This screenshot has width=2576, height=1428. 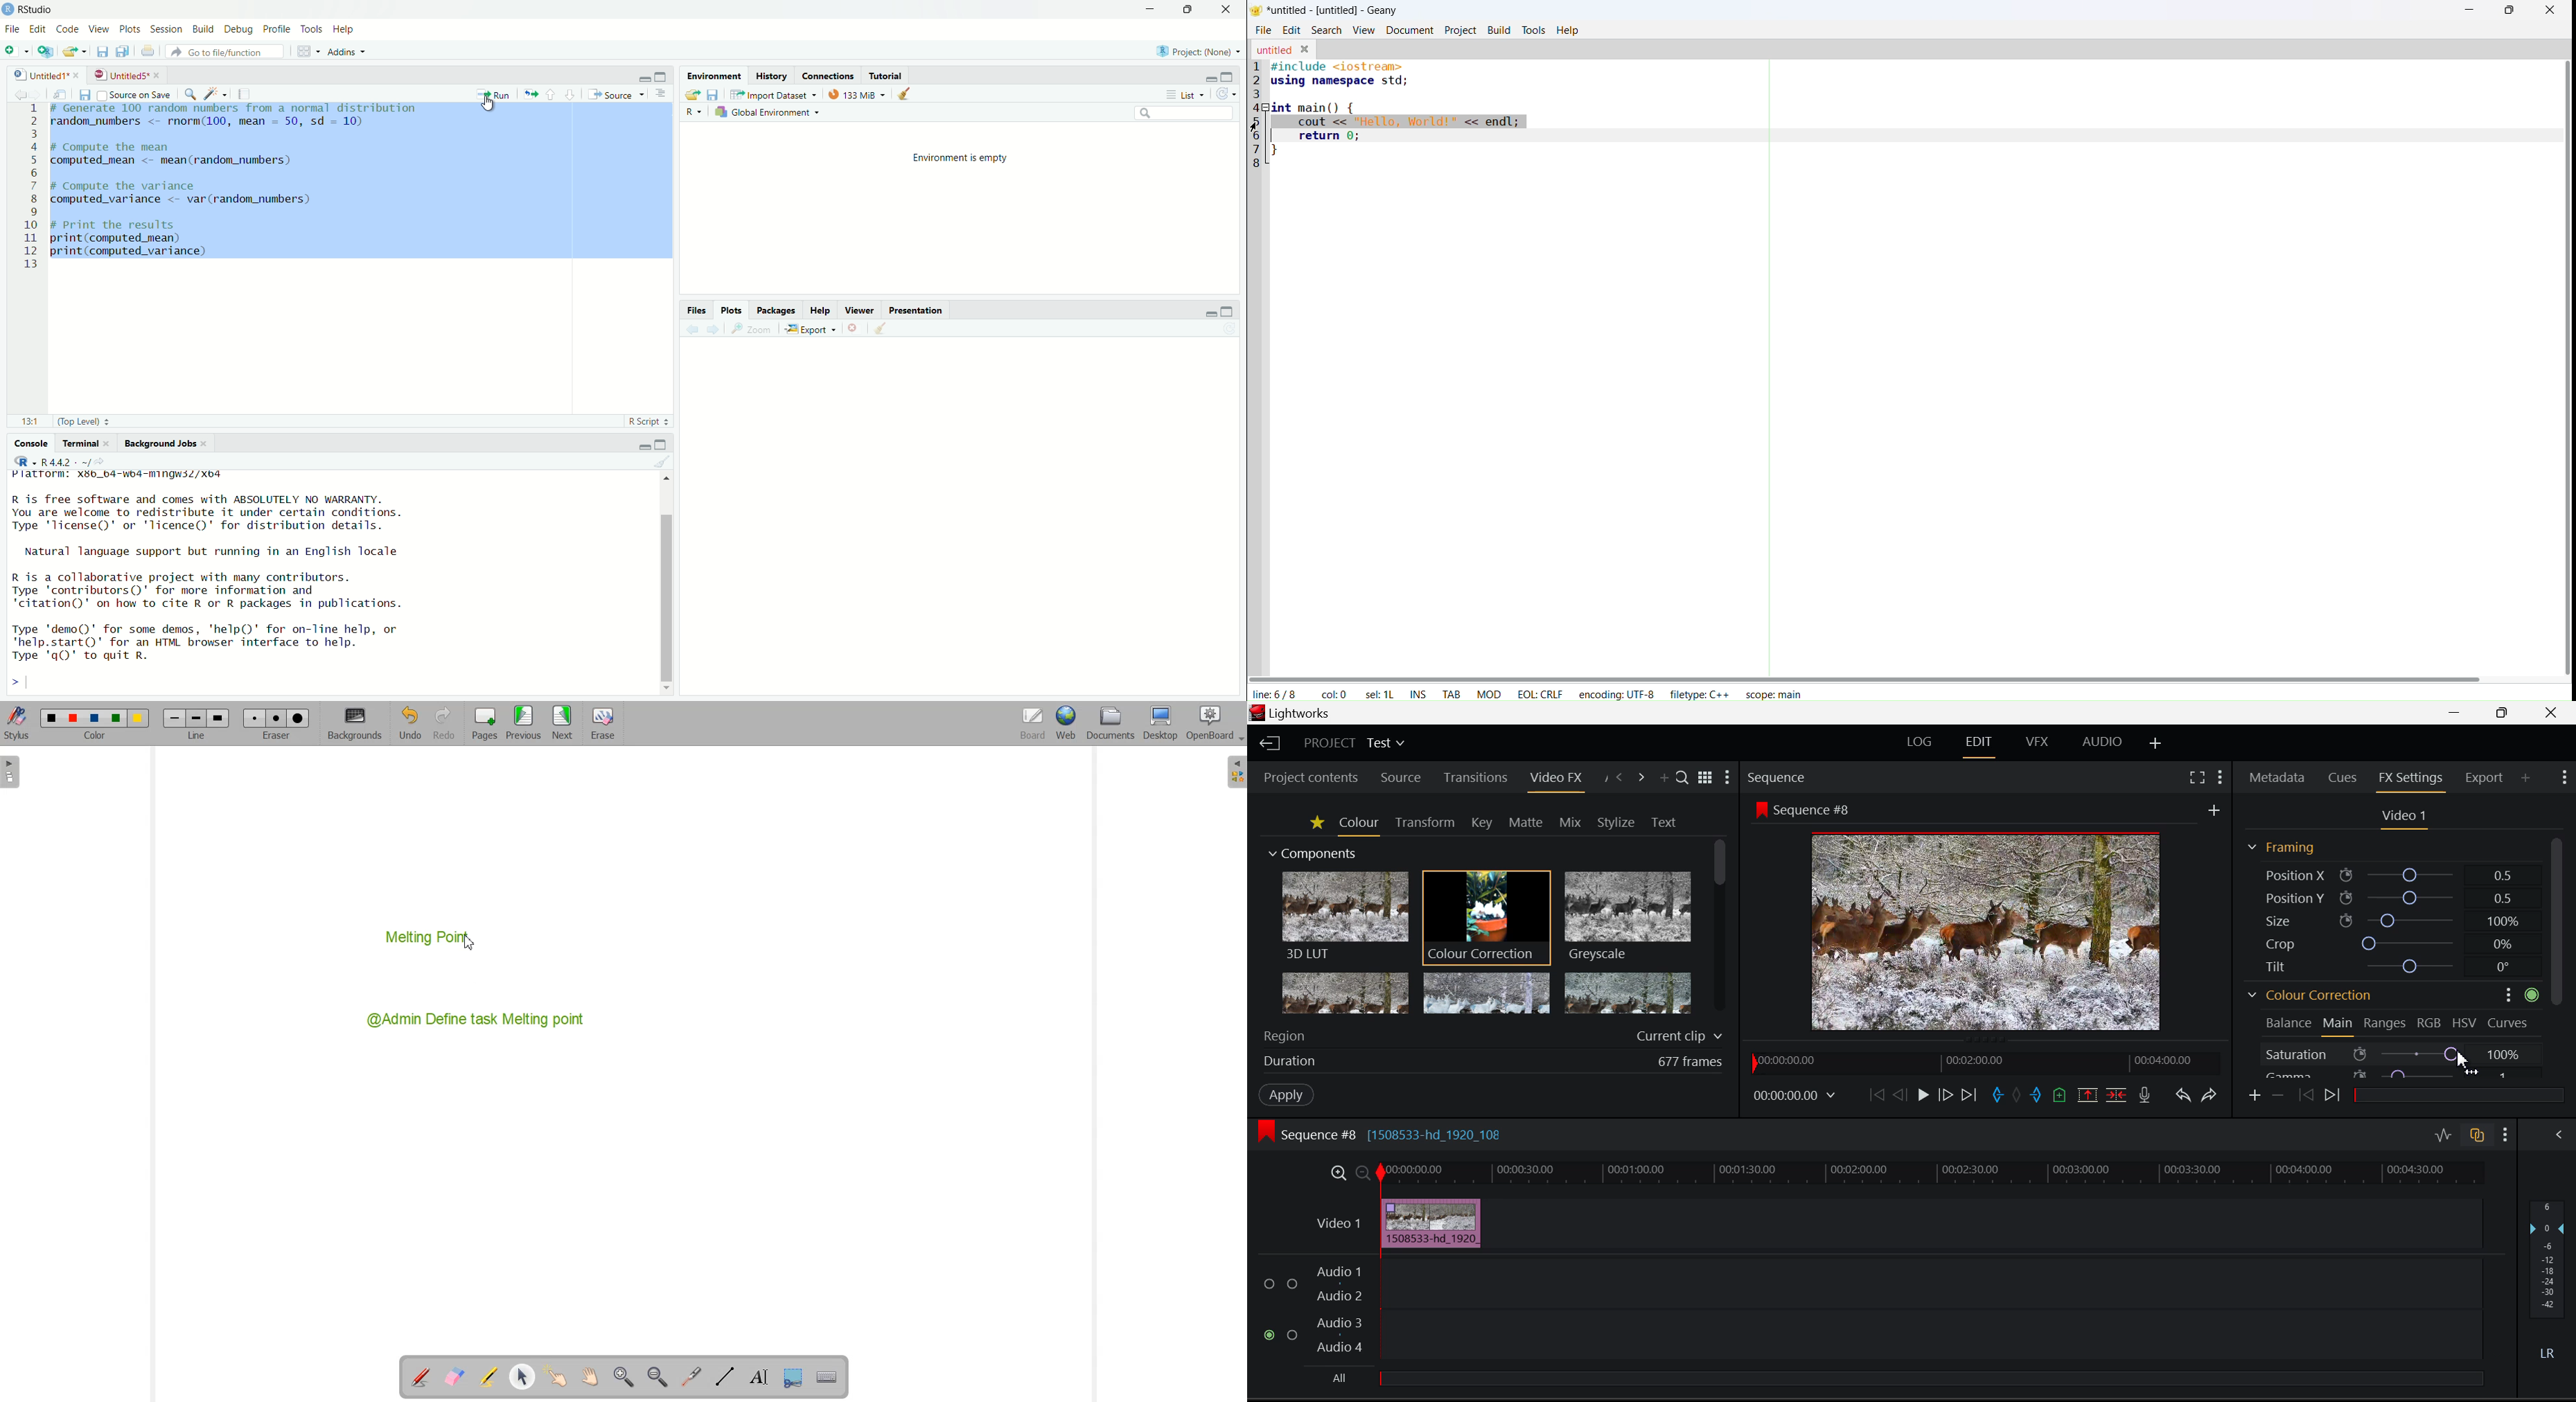 What do you see at coordinates (1981, 929) in the screenshot?
I see `Preview Screen Altered` at bounding box center [1981, 929].